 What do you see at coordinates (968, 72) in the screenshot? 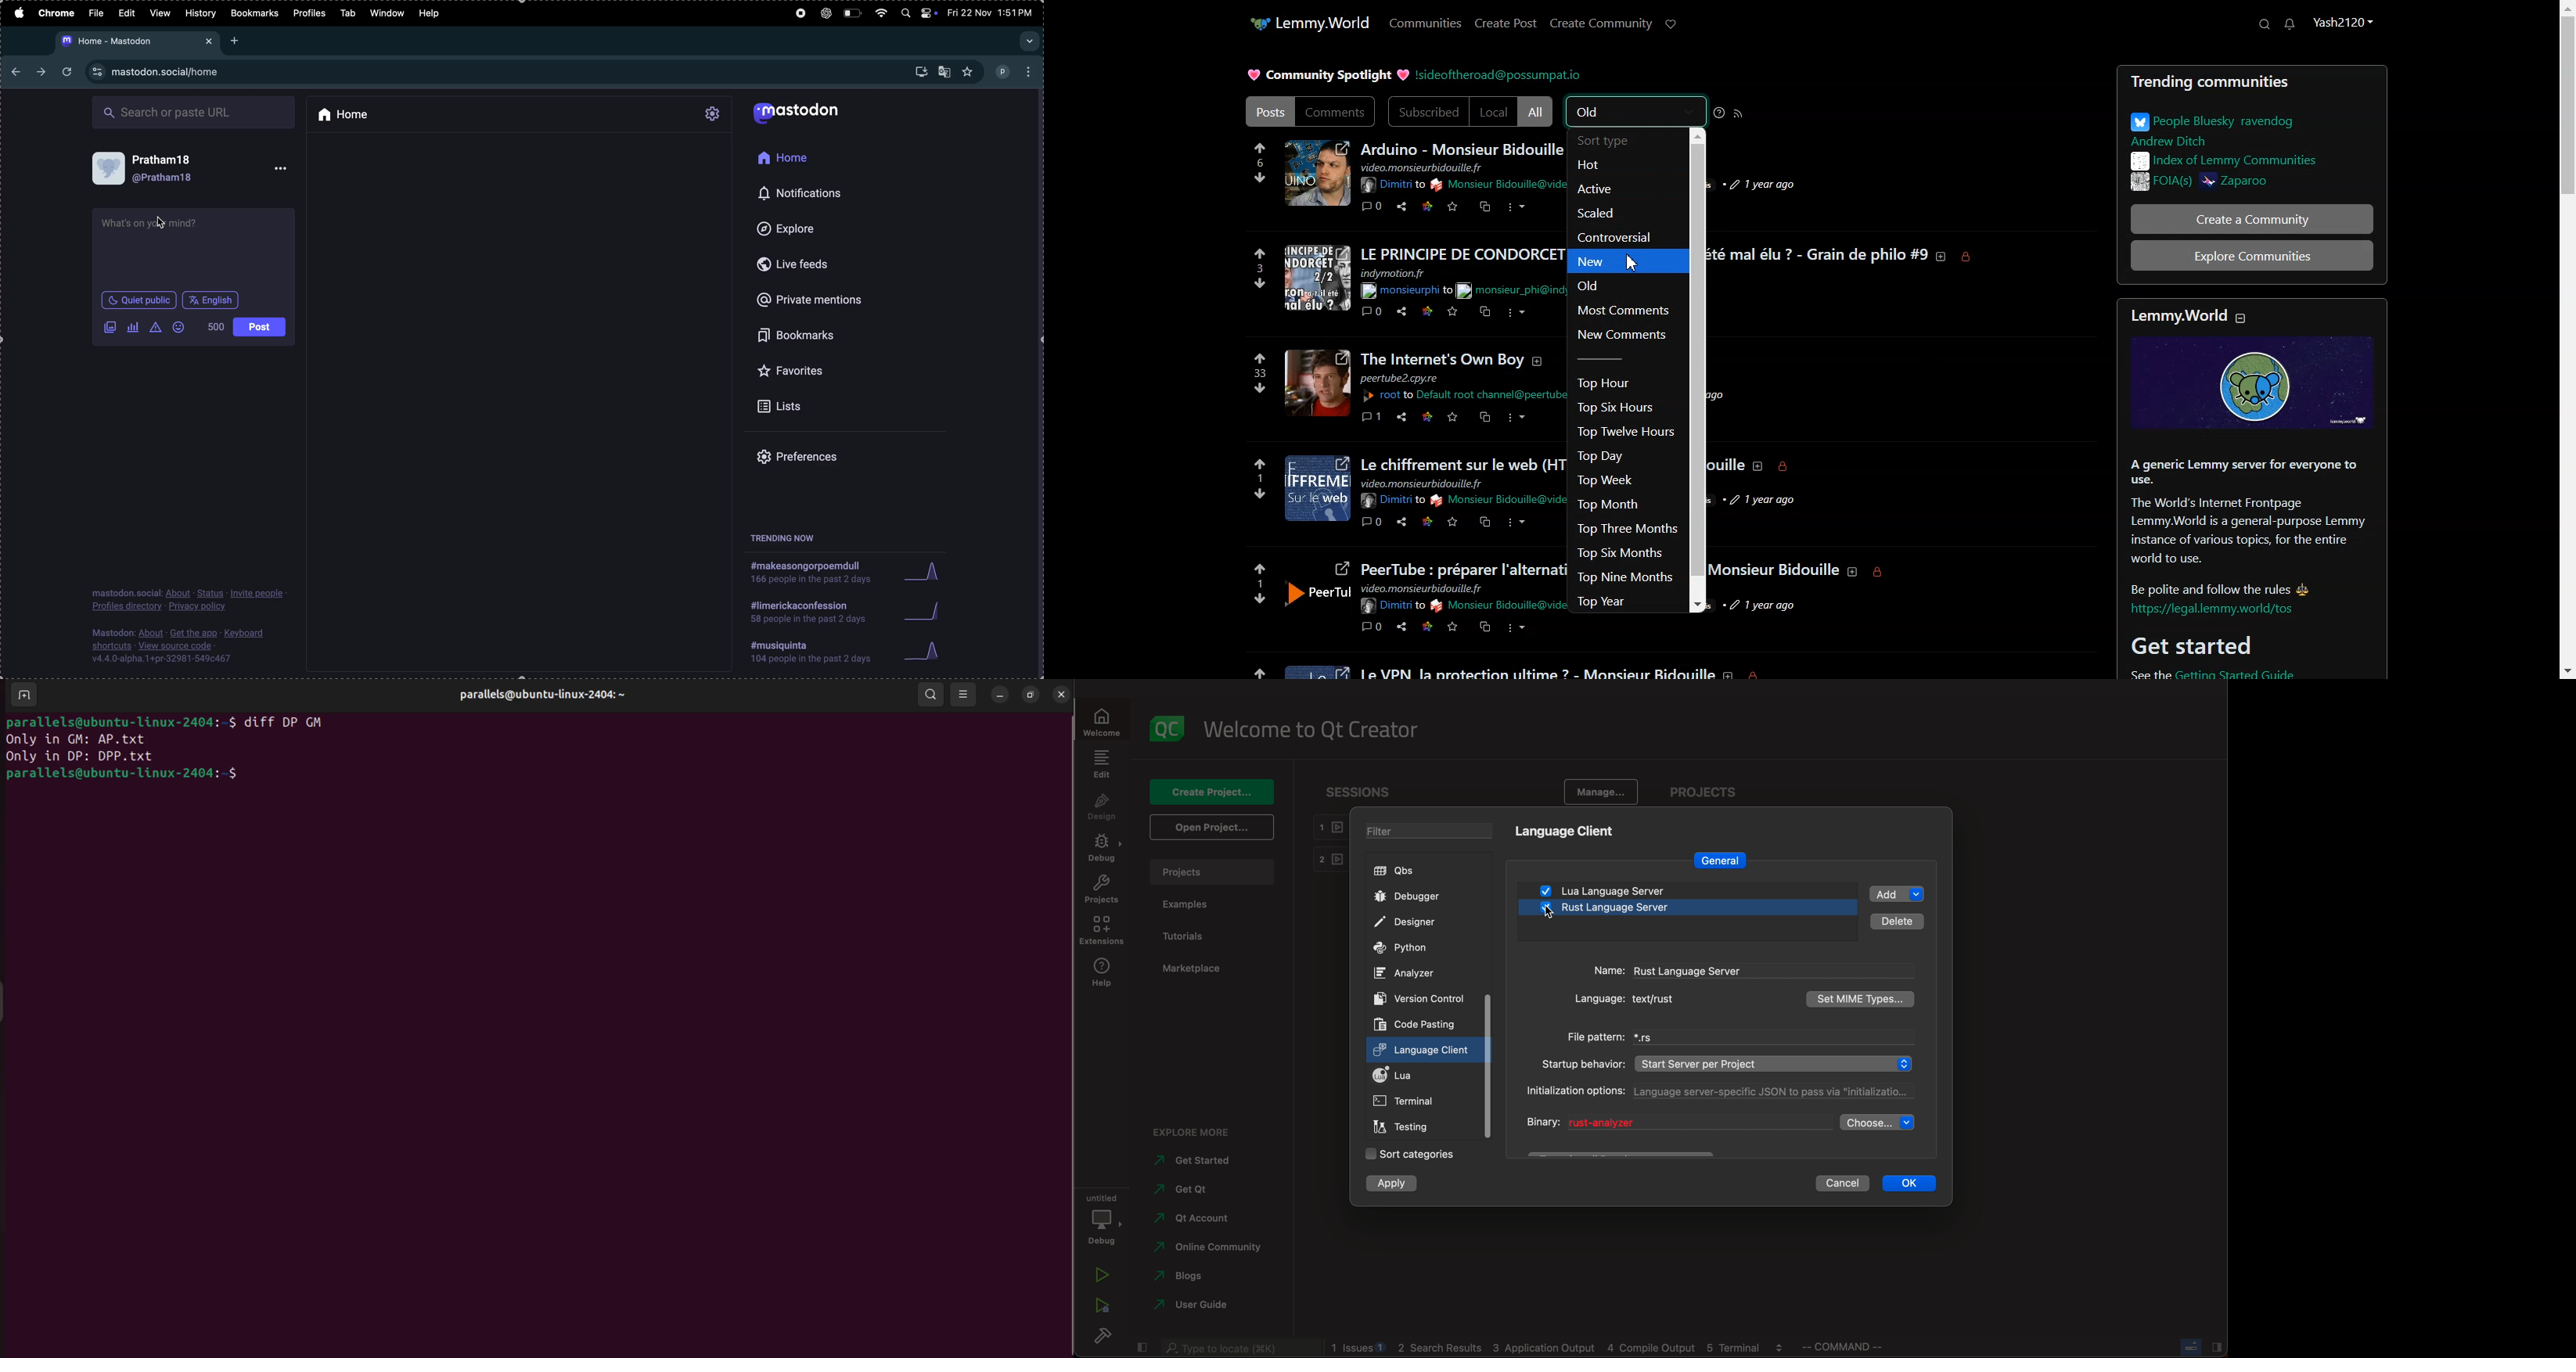
I see `favourites` at bounding box center [968, 72].